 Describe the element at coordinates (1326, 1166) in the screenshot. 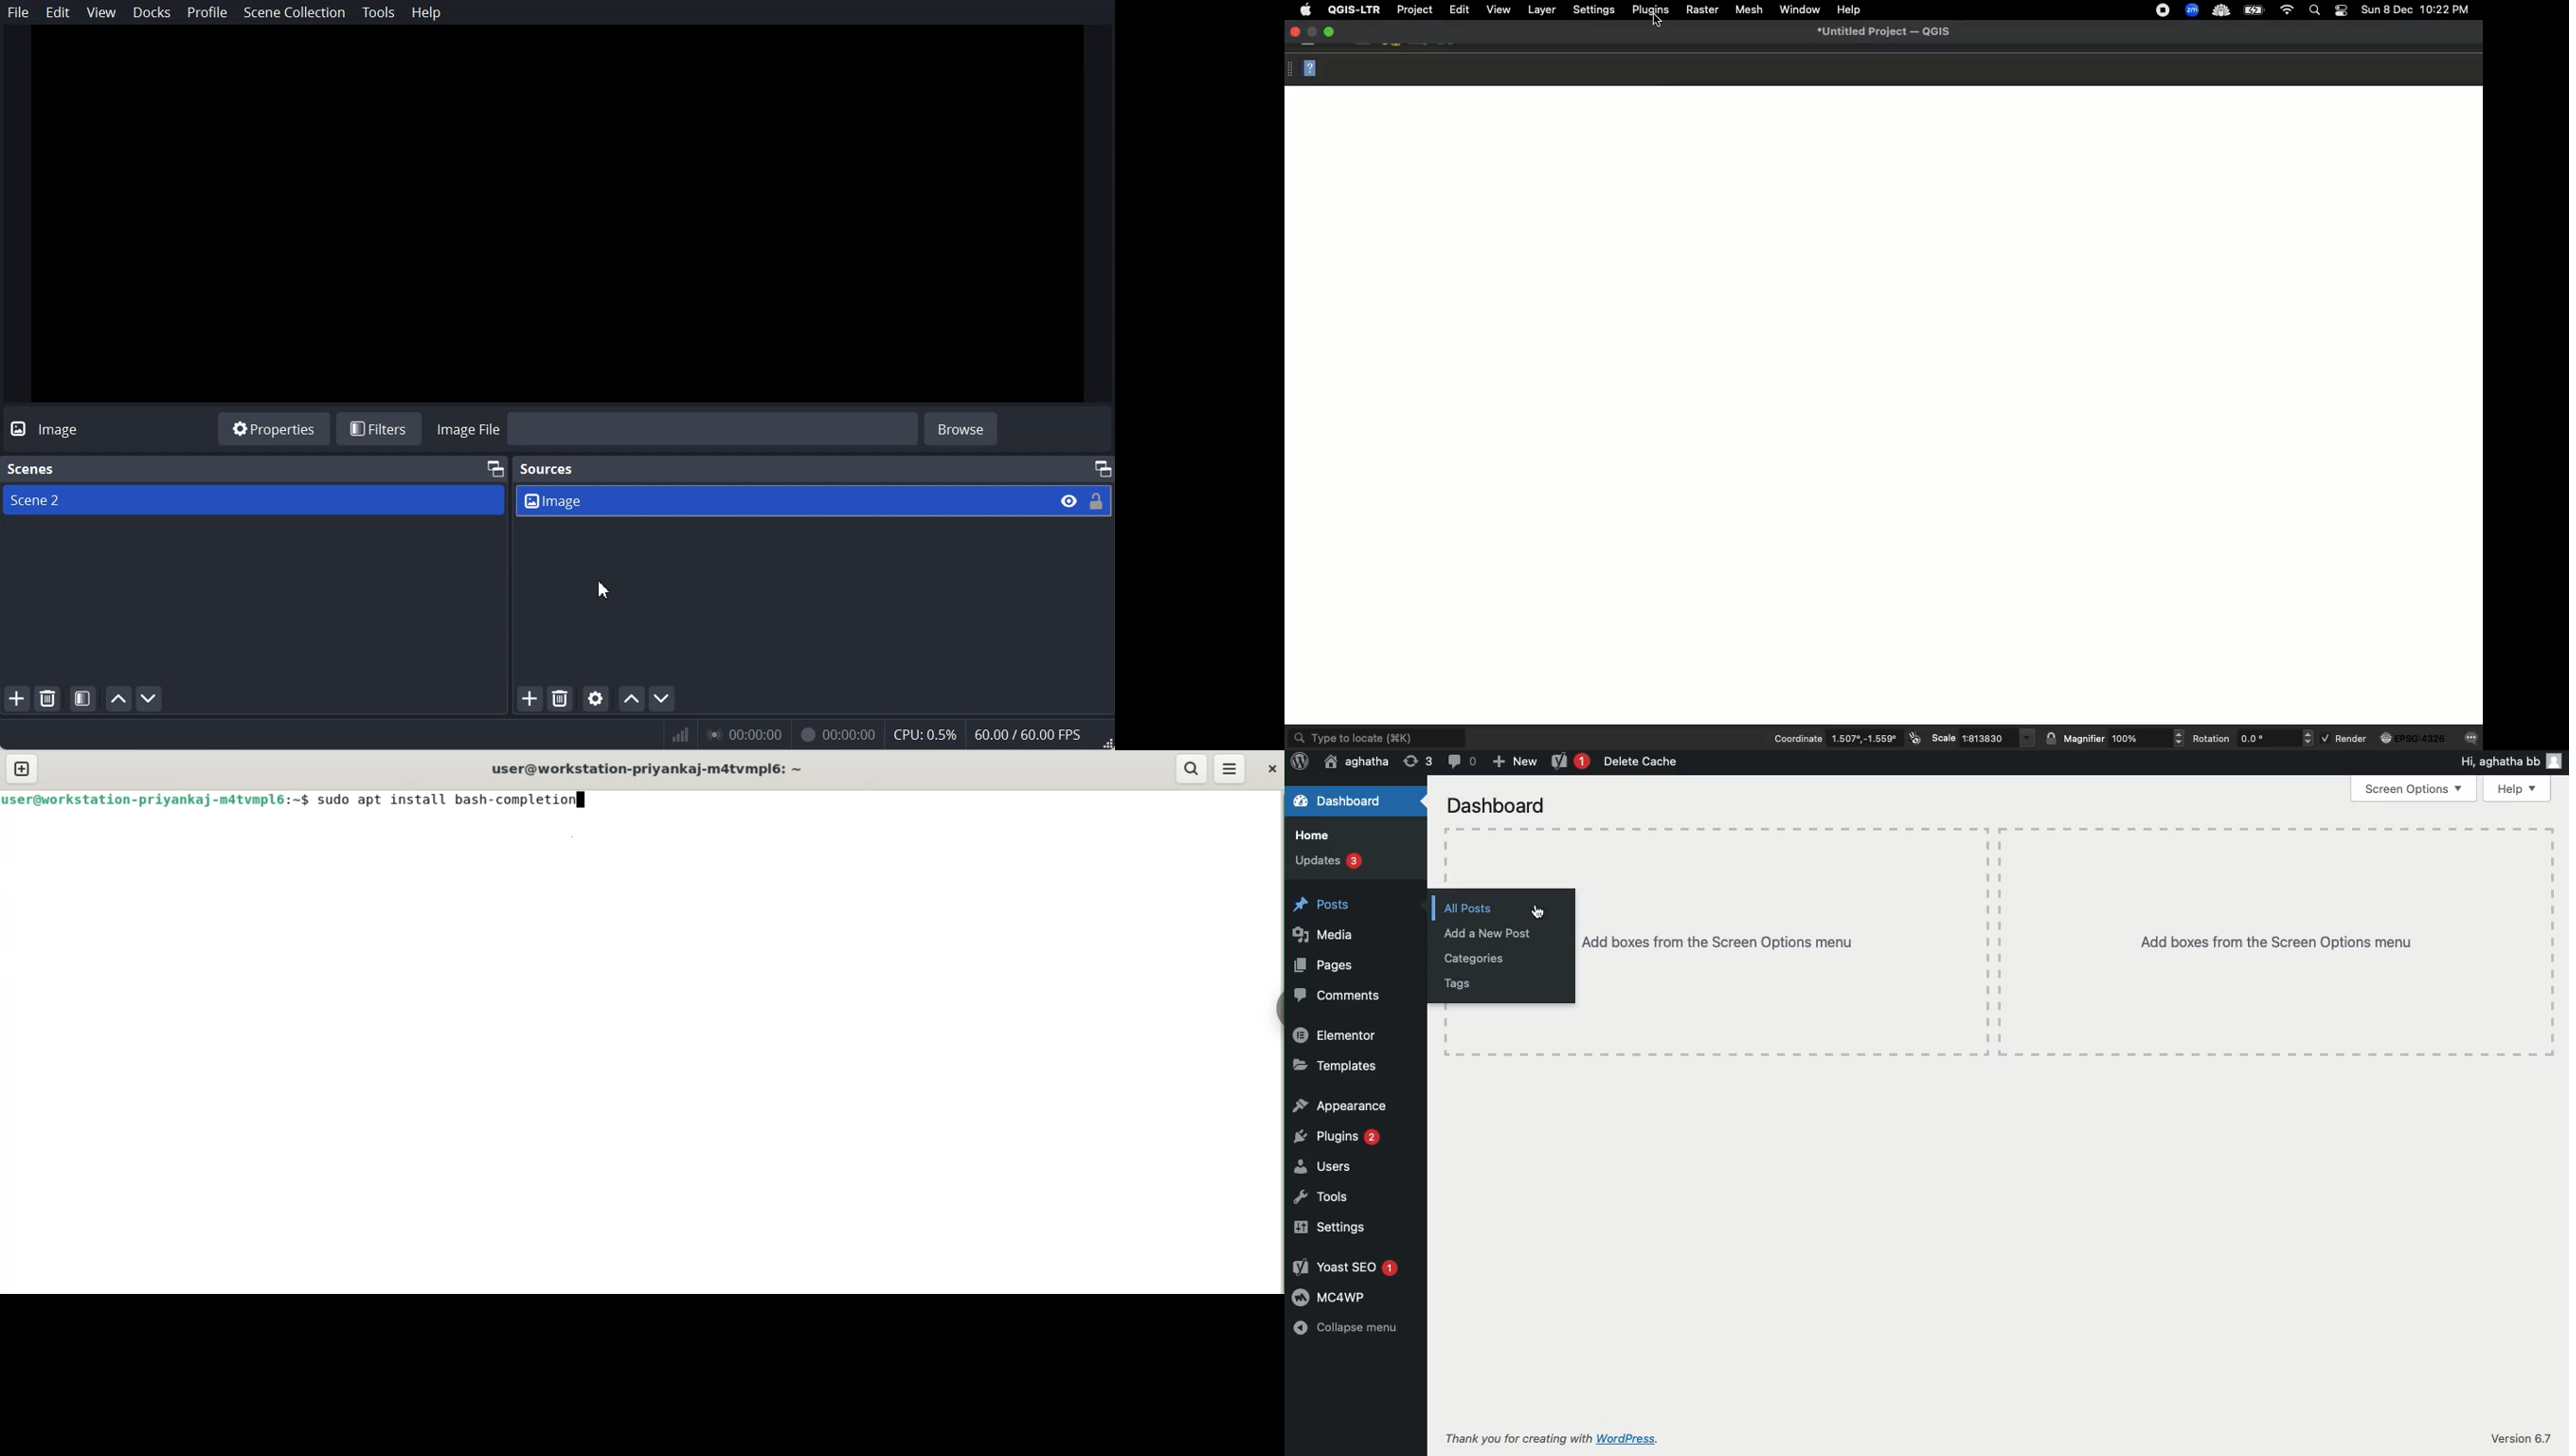

I see `Users` at that location.